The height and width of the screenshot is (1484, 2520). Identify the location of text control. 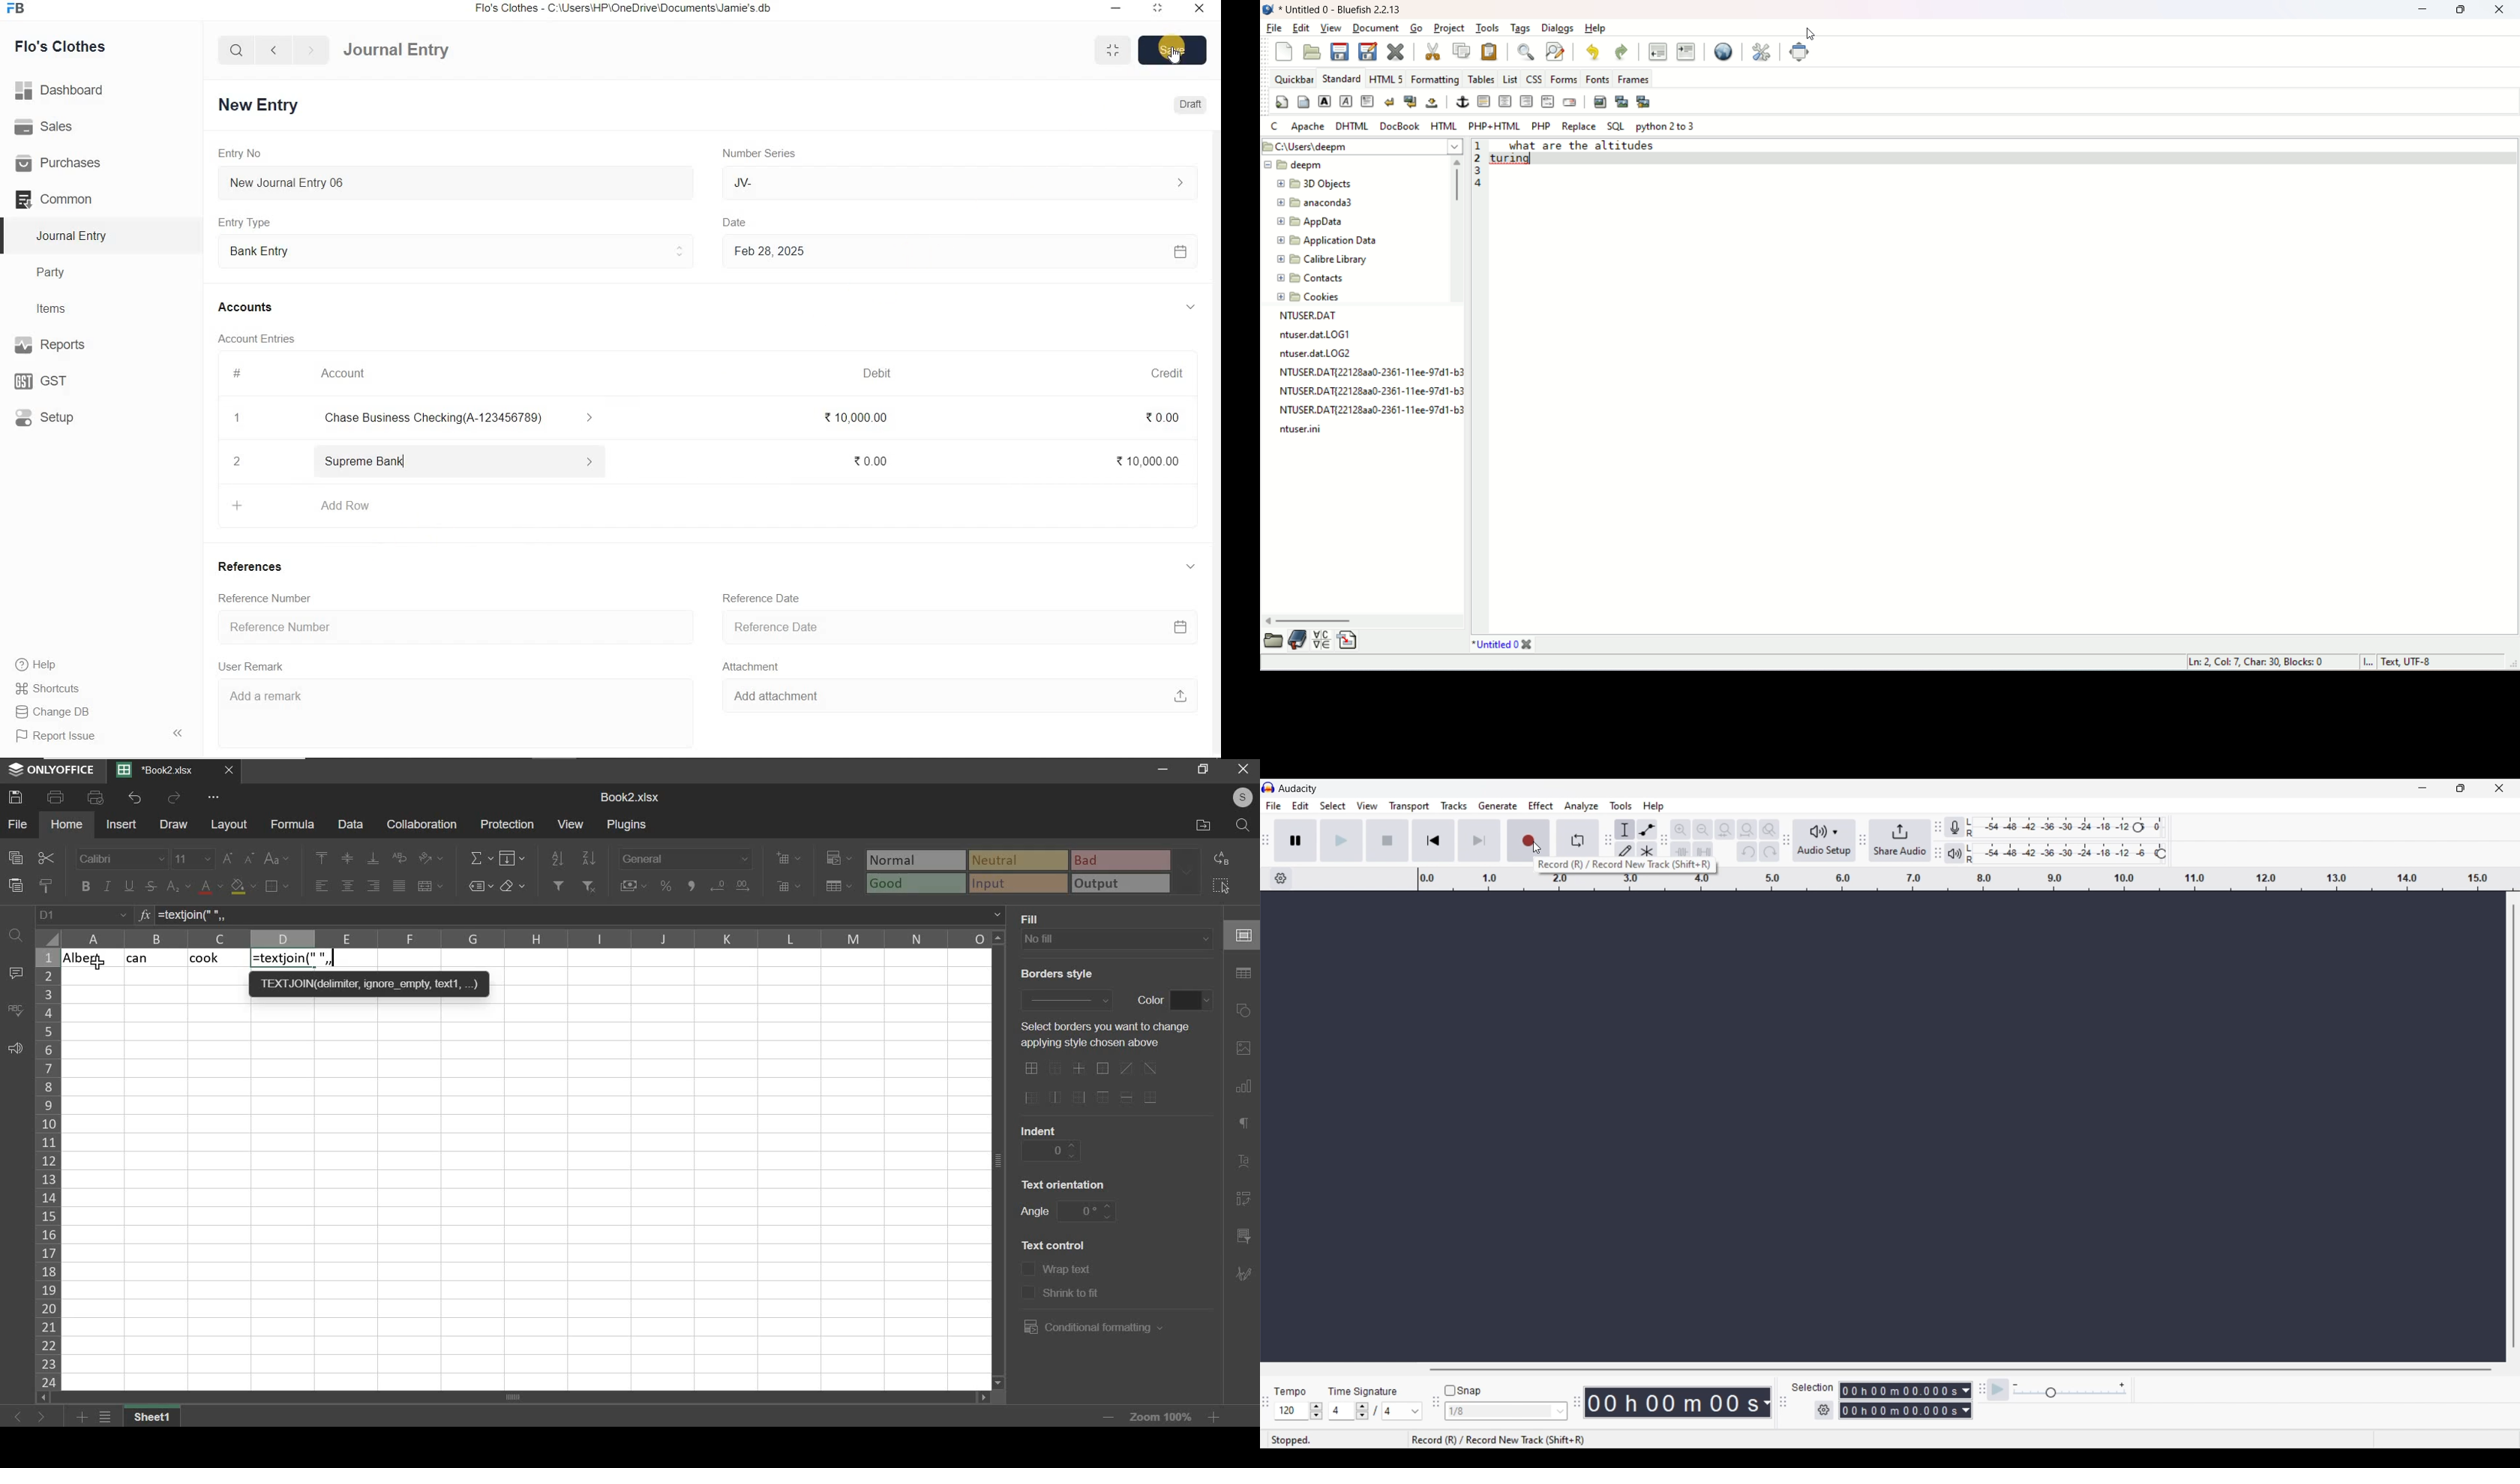
(1027, 1281).